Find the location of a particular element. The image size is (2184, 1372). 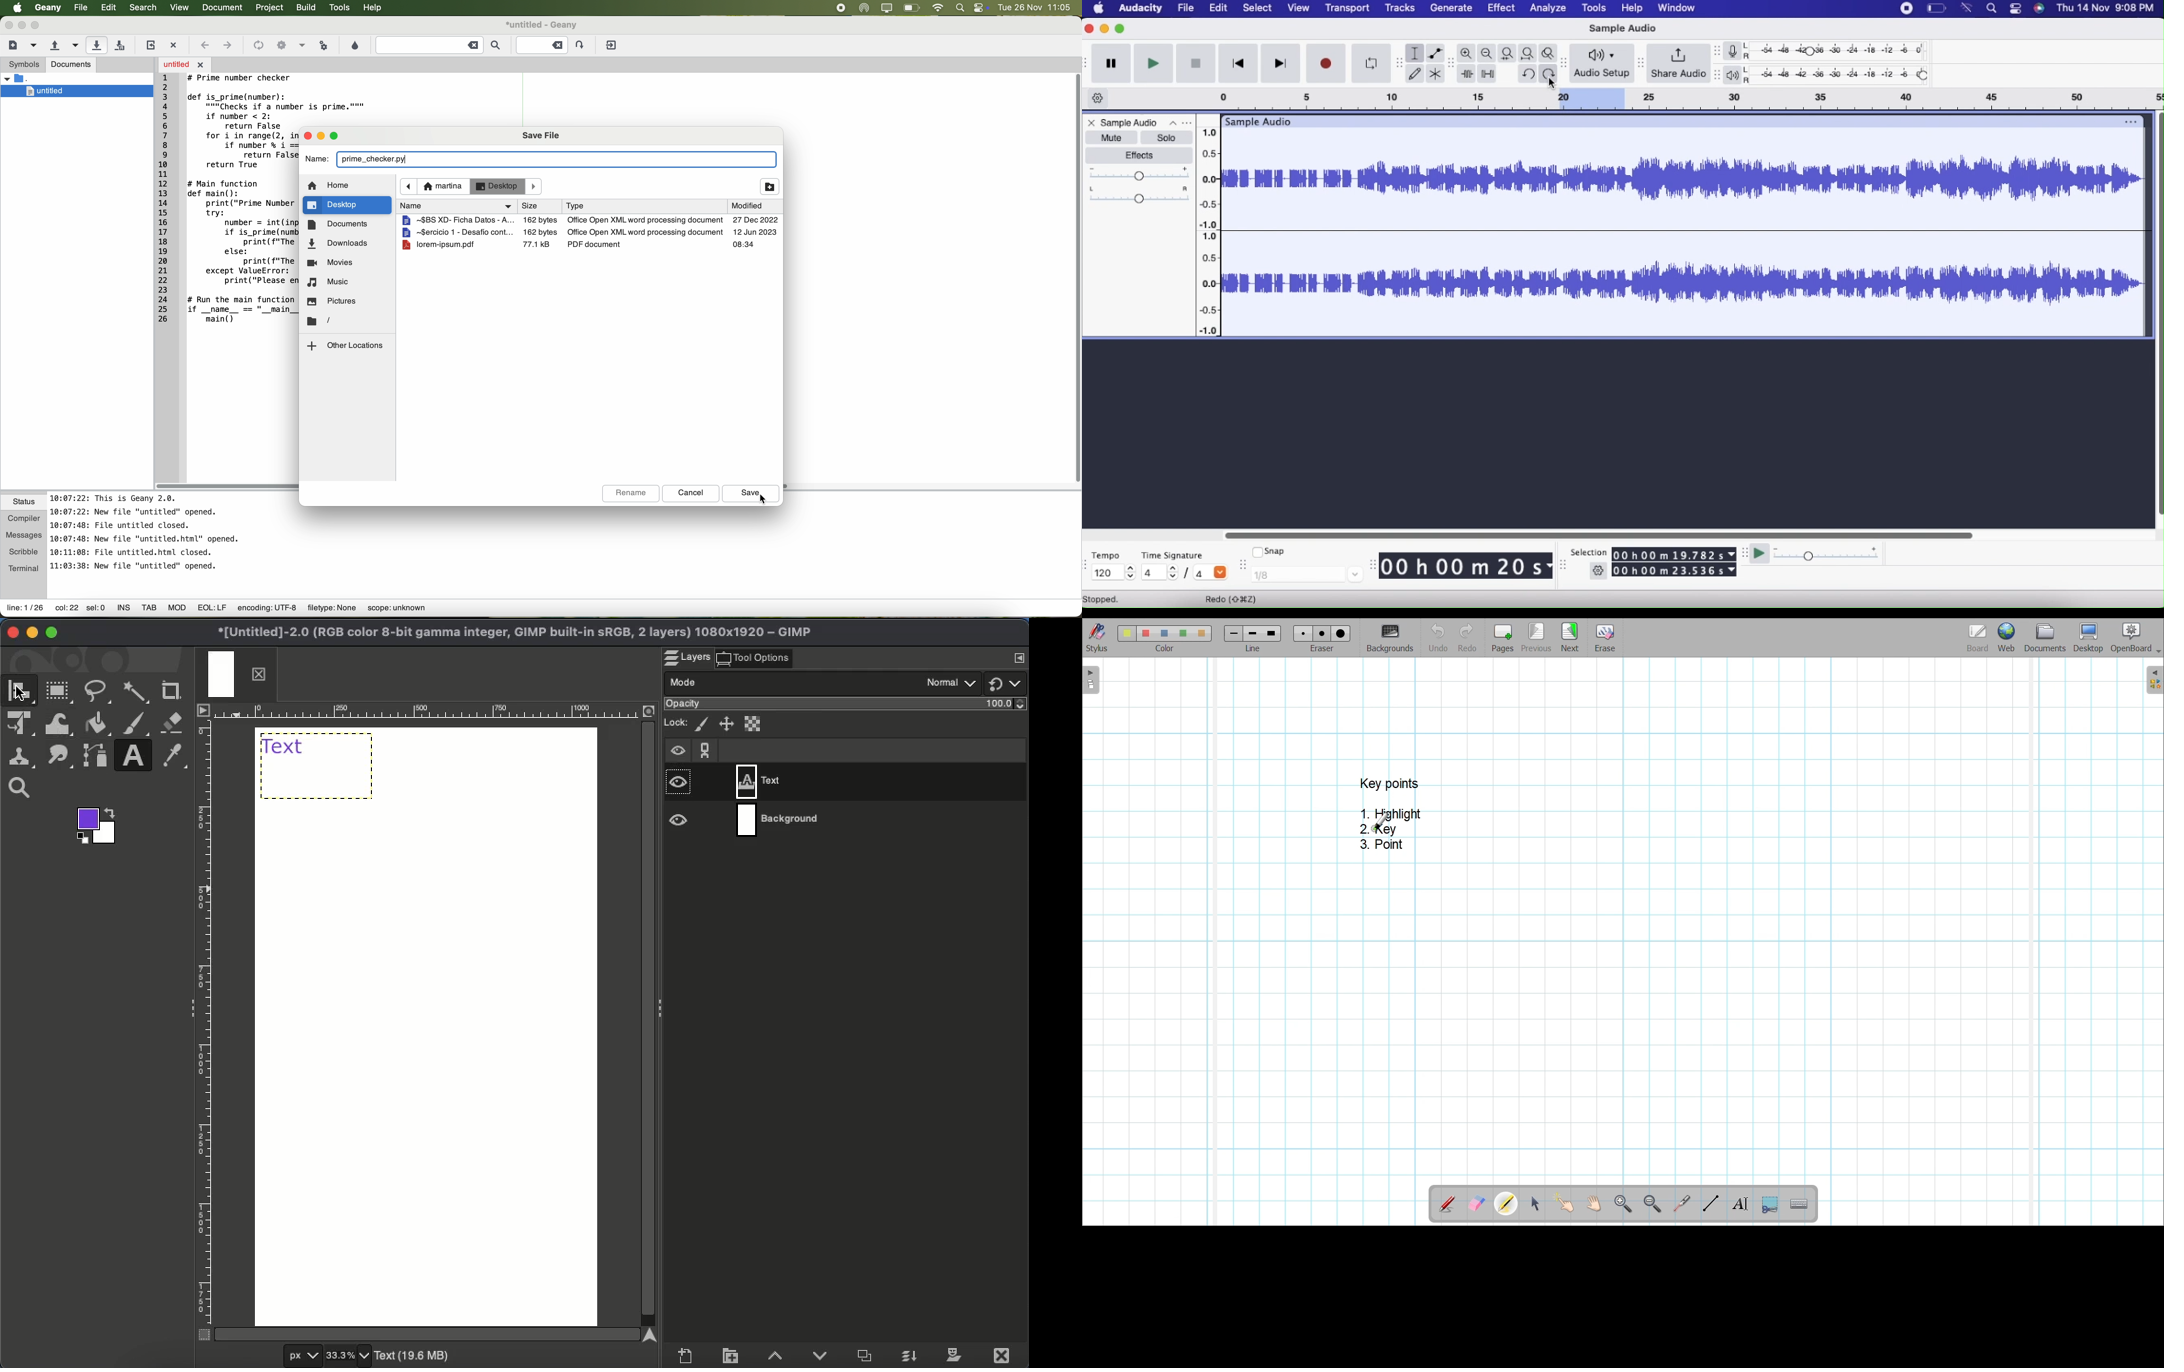

navigate foward is located at coordinates (447, 187).